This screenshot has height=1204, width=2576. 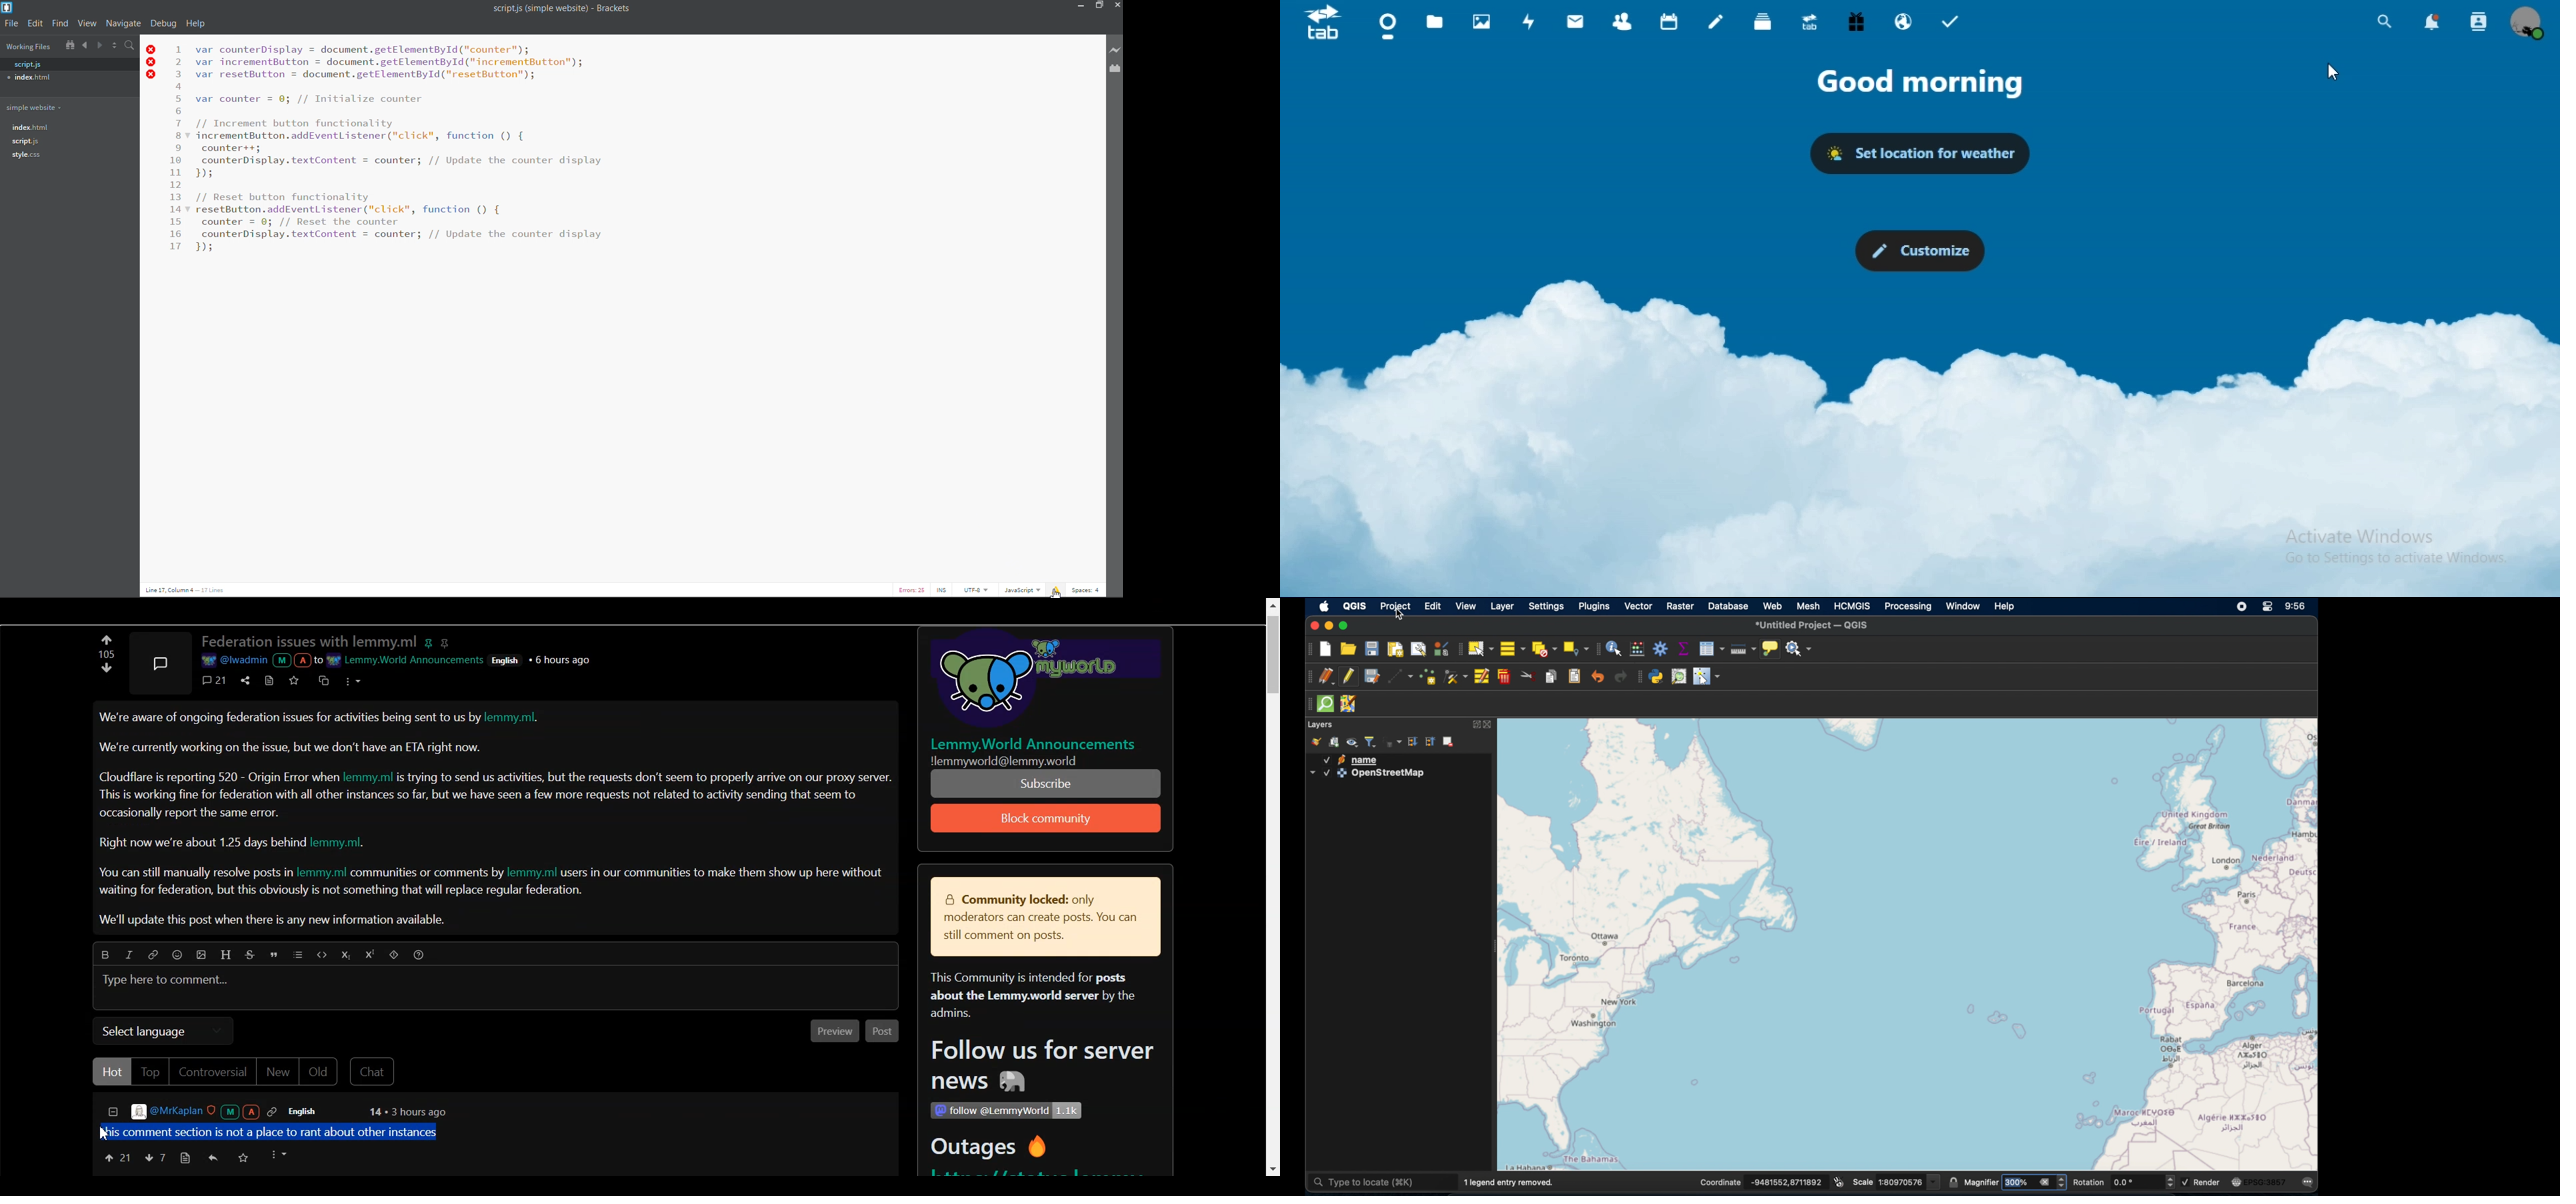 What do you see at coordinates (406, 1113) in the screenshot?
I see `14 + 3 hours ago` at bounding box center [406, 1113].